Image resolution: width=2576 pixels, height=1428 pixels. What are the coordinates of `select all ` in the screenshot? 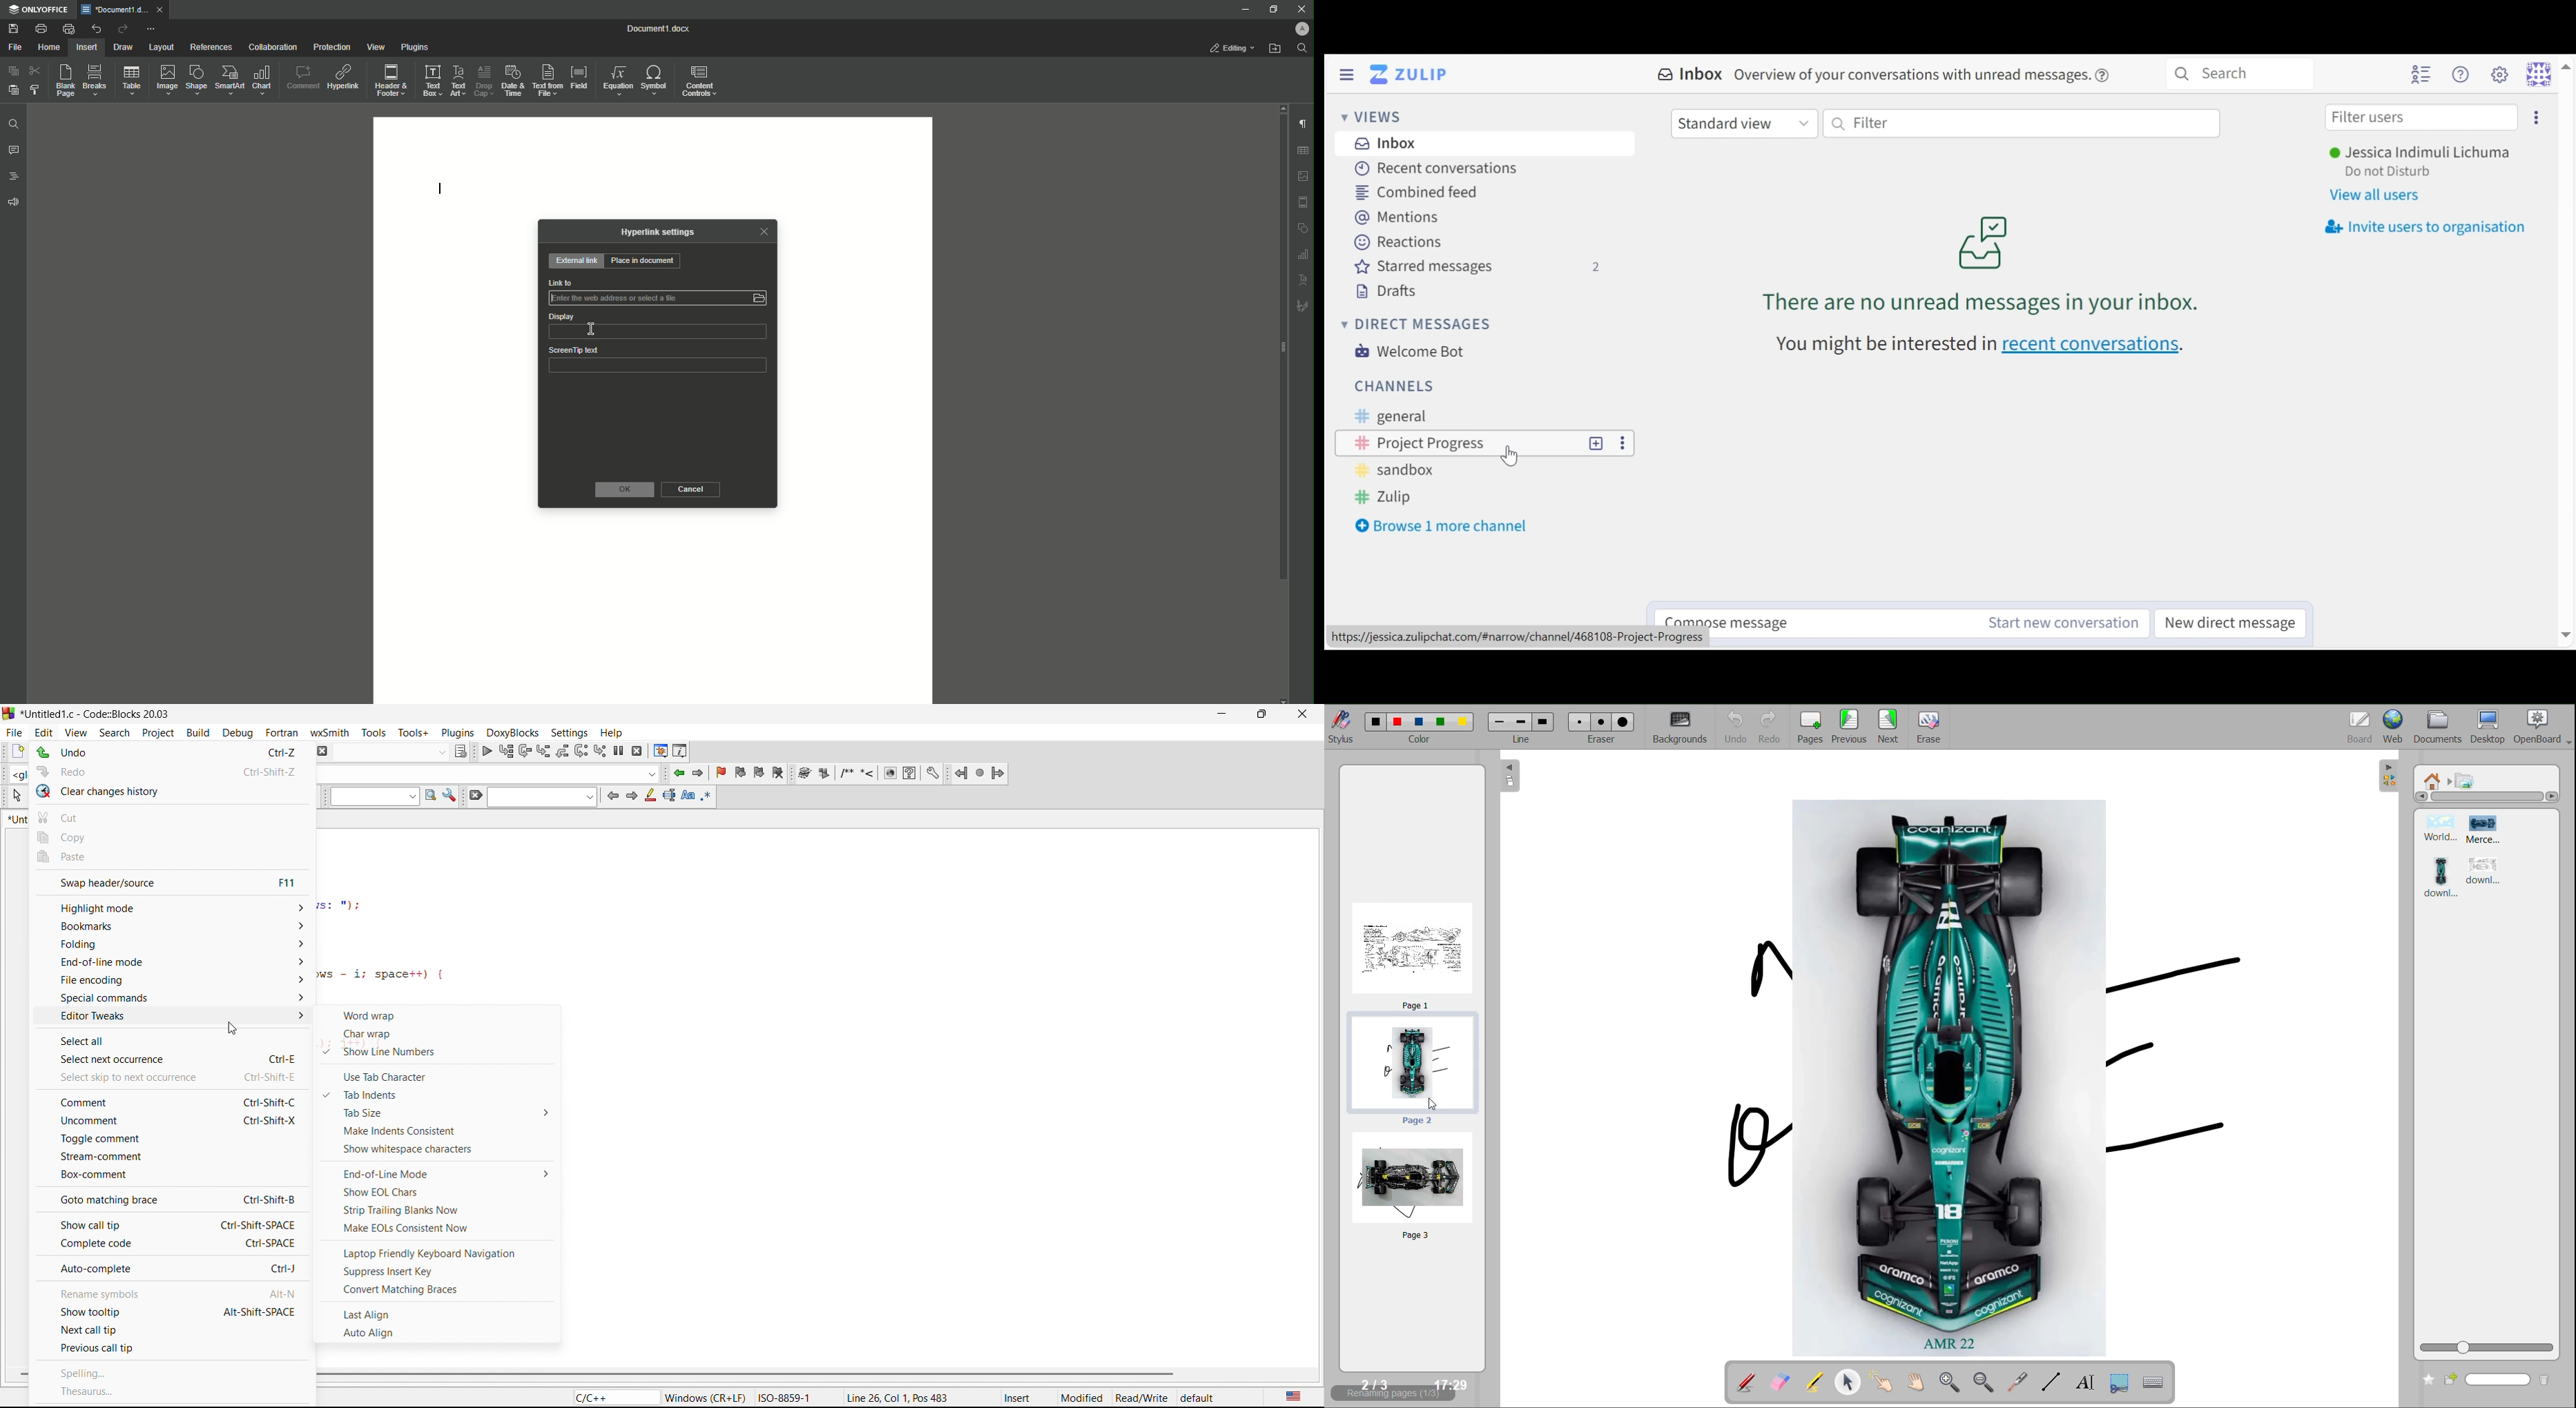 It's located at (116, 1043).